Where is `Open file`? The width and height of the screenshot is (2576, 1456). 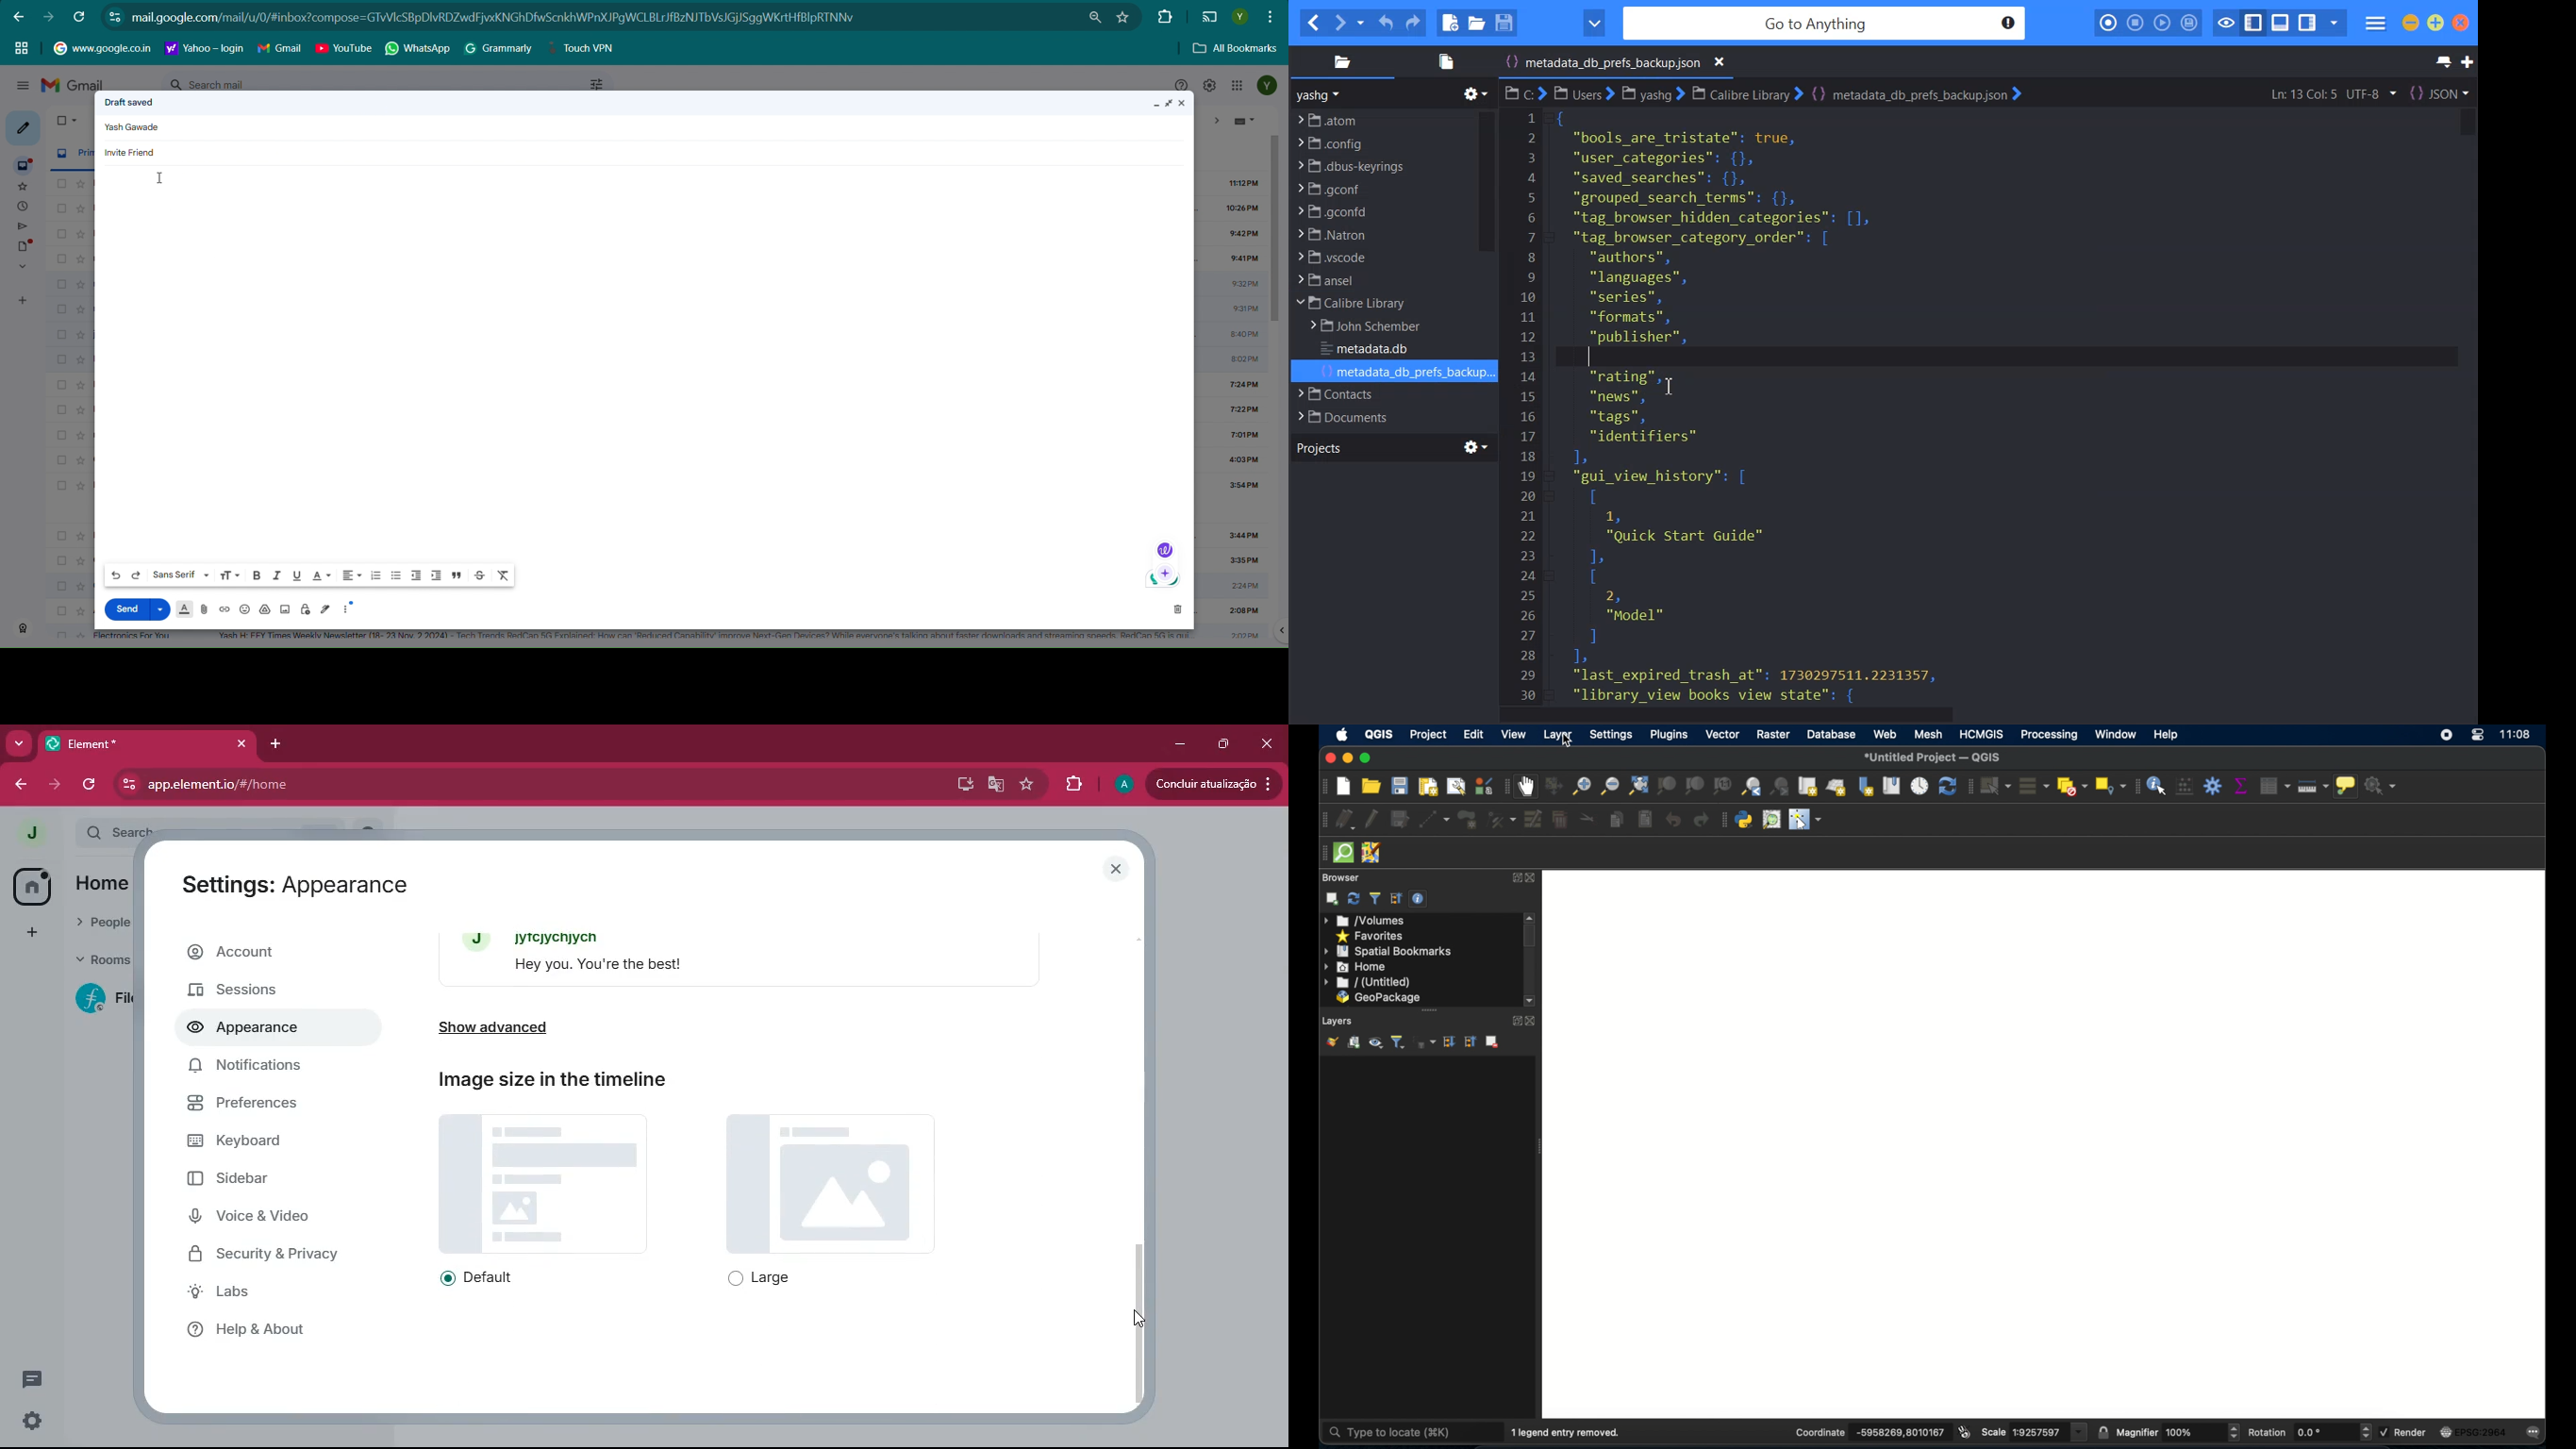
Open file is located at coordinates (1477, 22).